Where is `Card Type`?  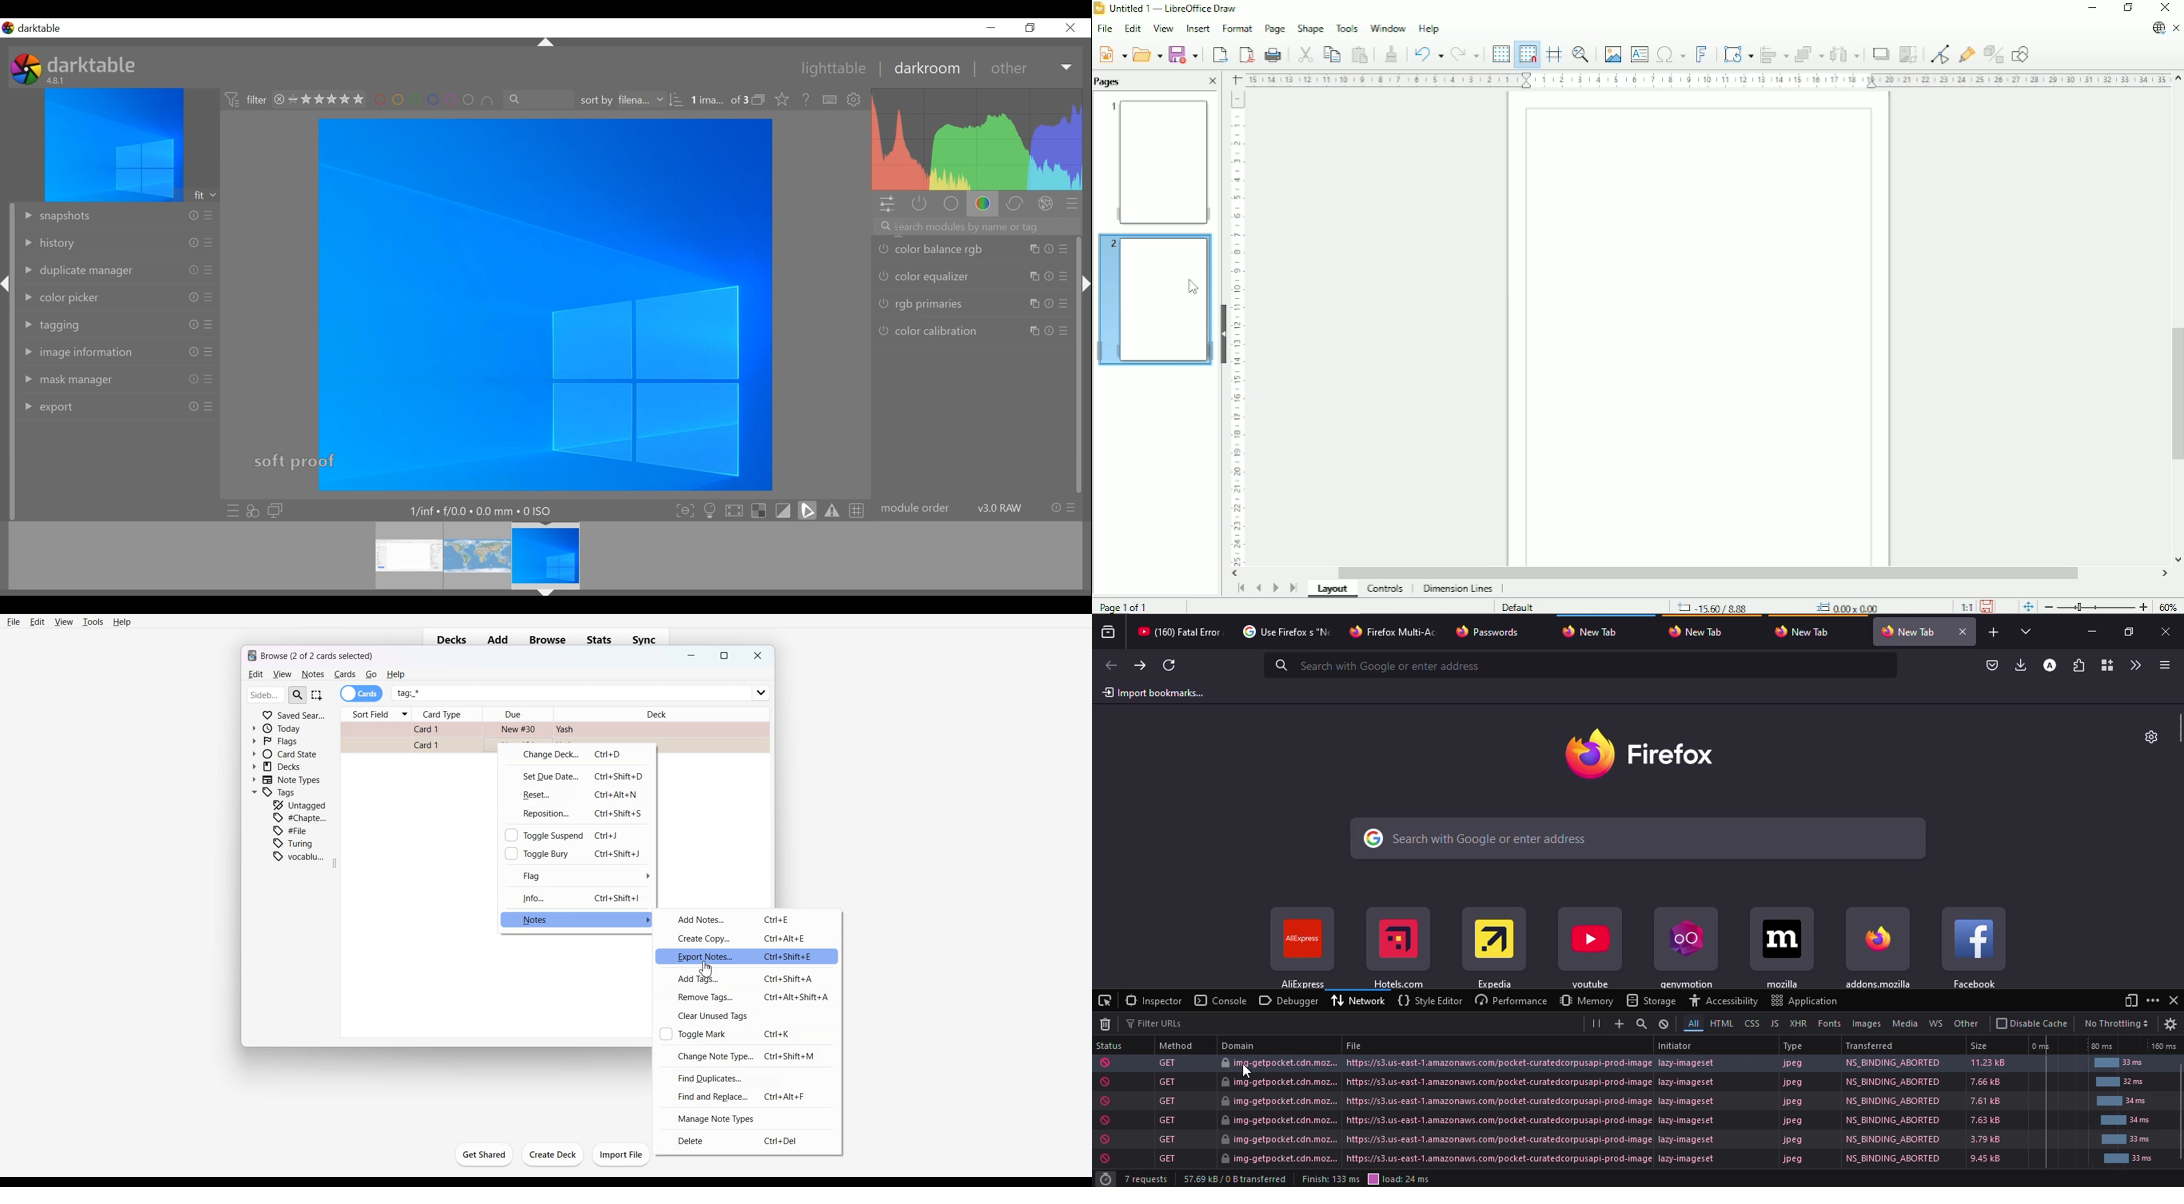 Card Type is located at coordinates (448, 714).